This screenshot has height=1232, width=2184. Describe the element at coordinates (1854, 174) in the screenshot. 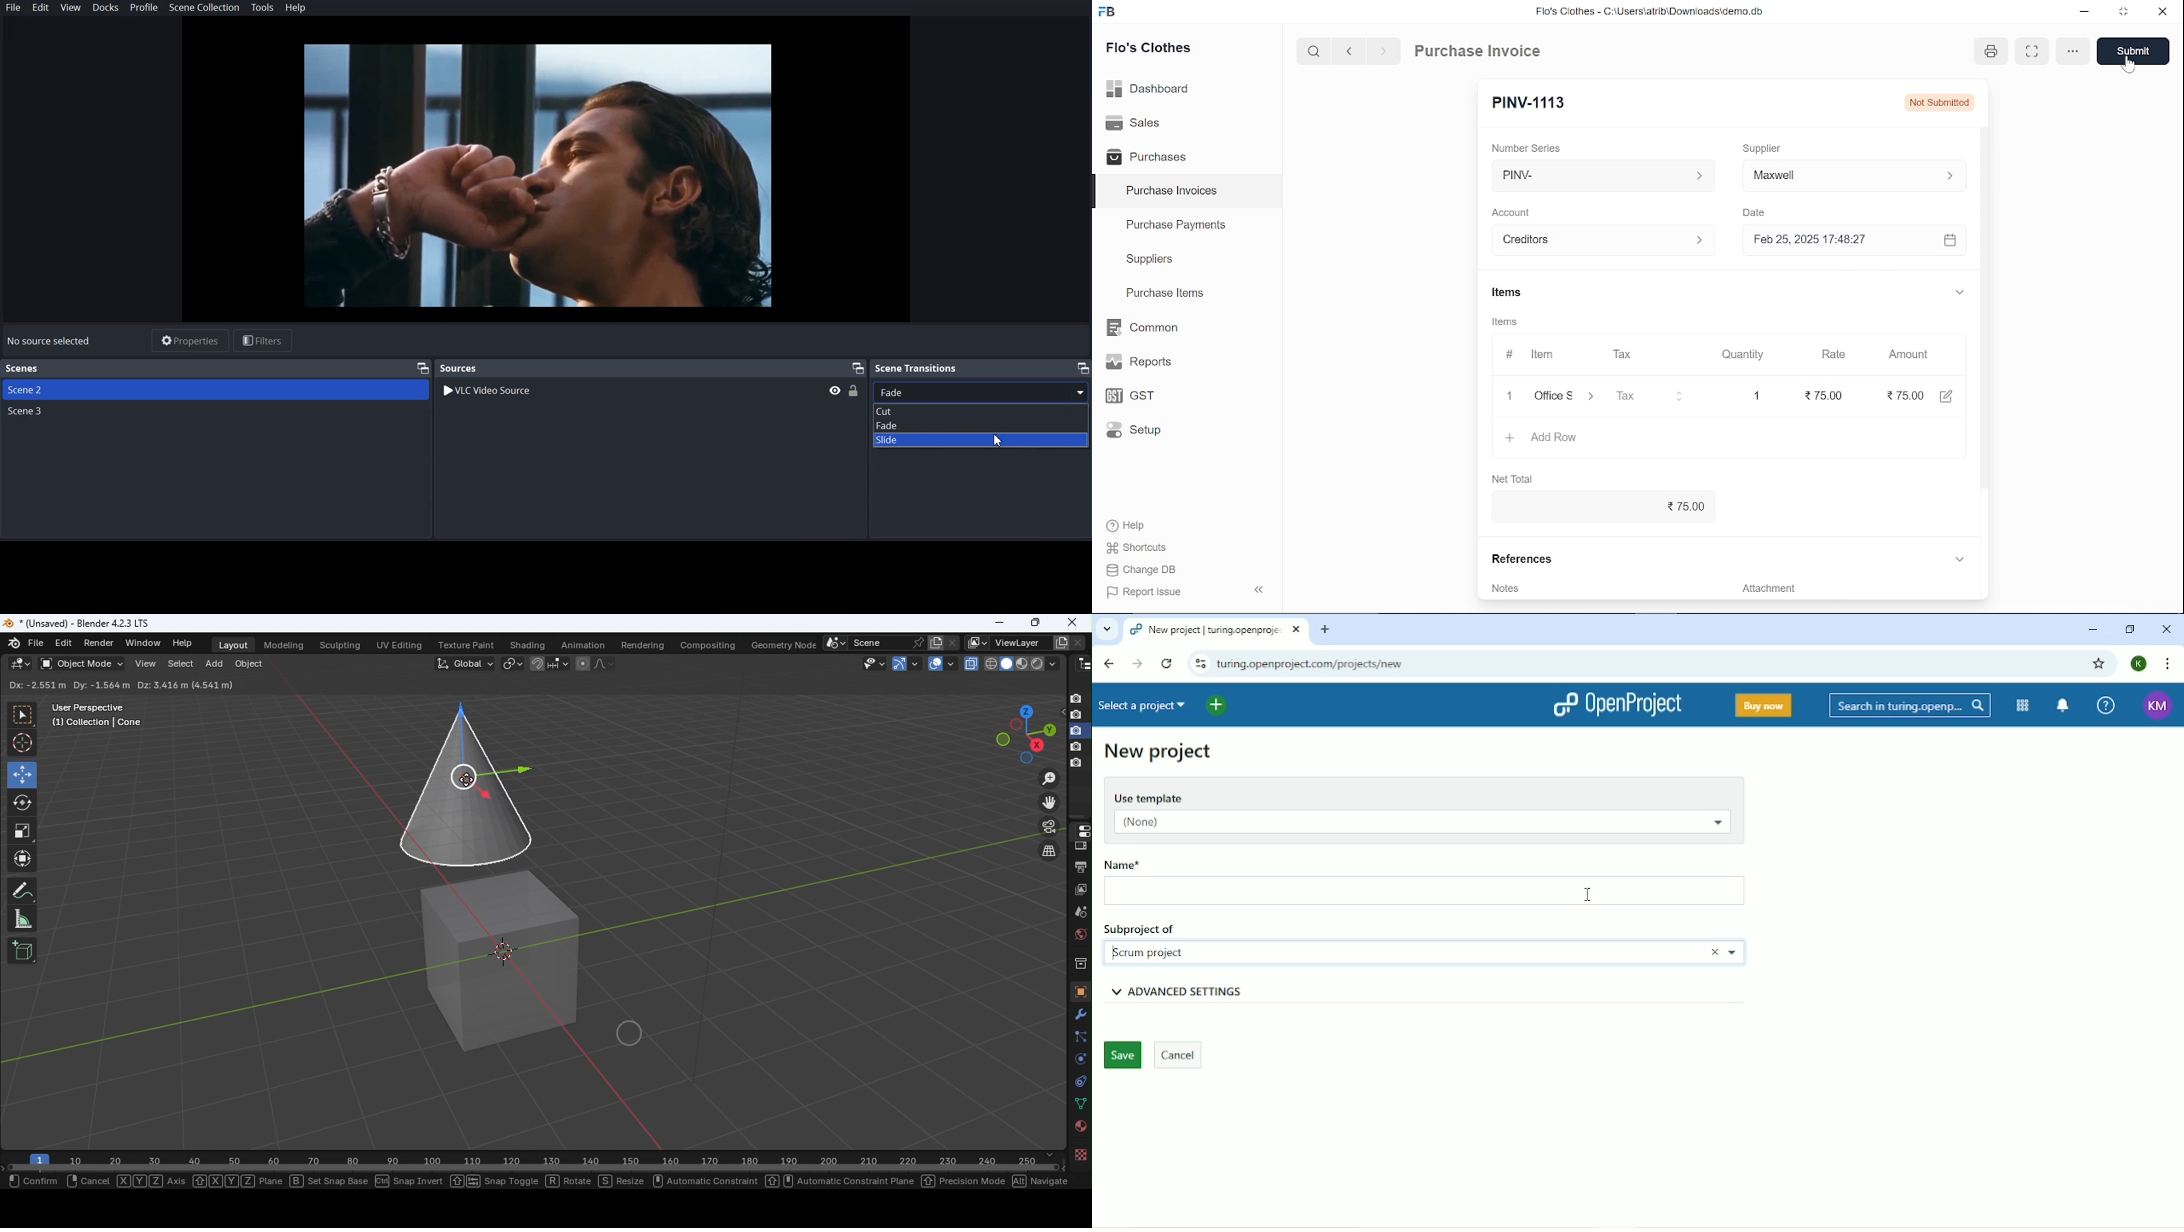

I see `input ‘Supplier` at that location.